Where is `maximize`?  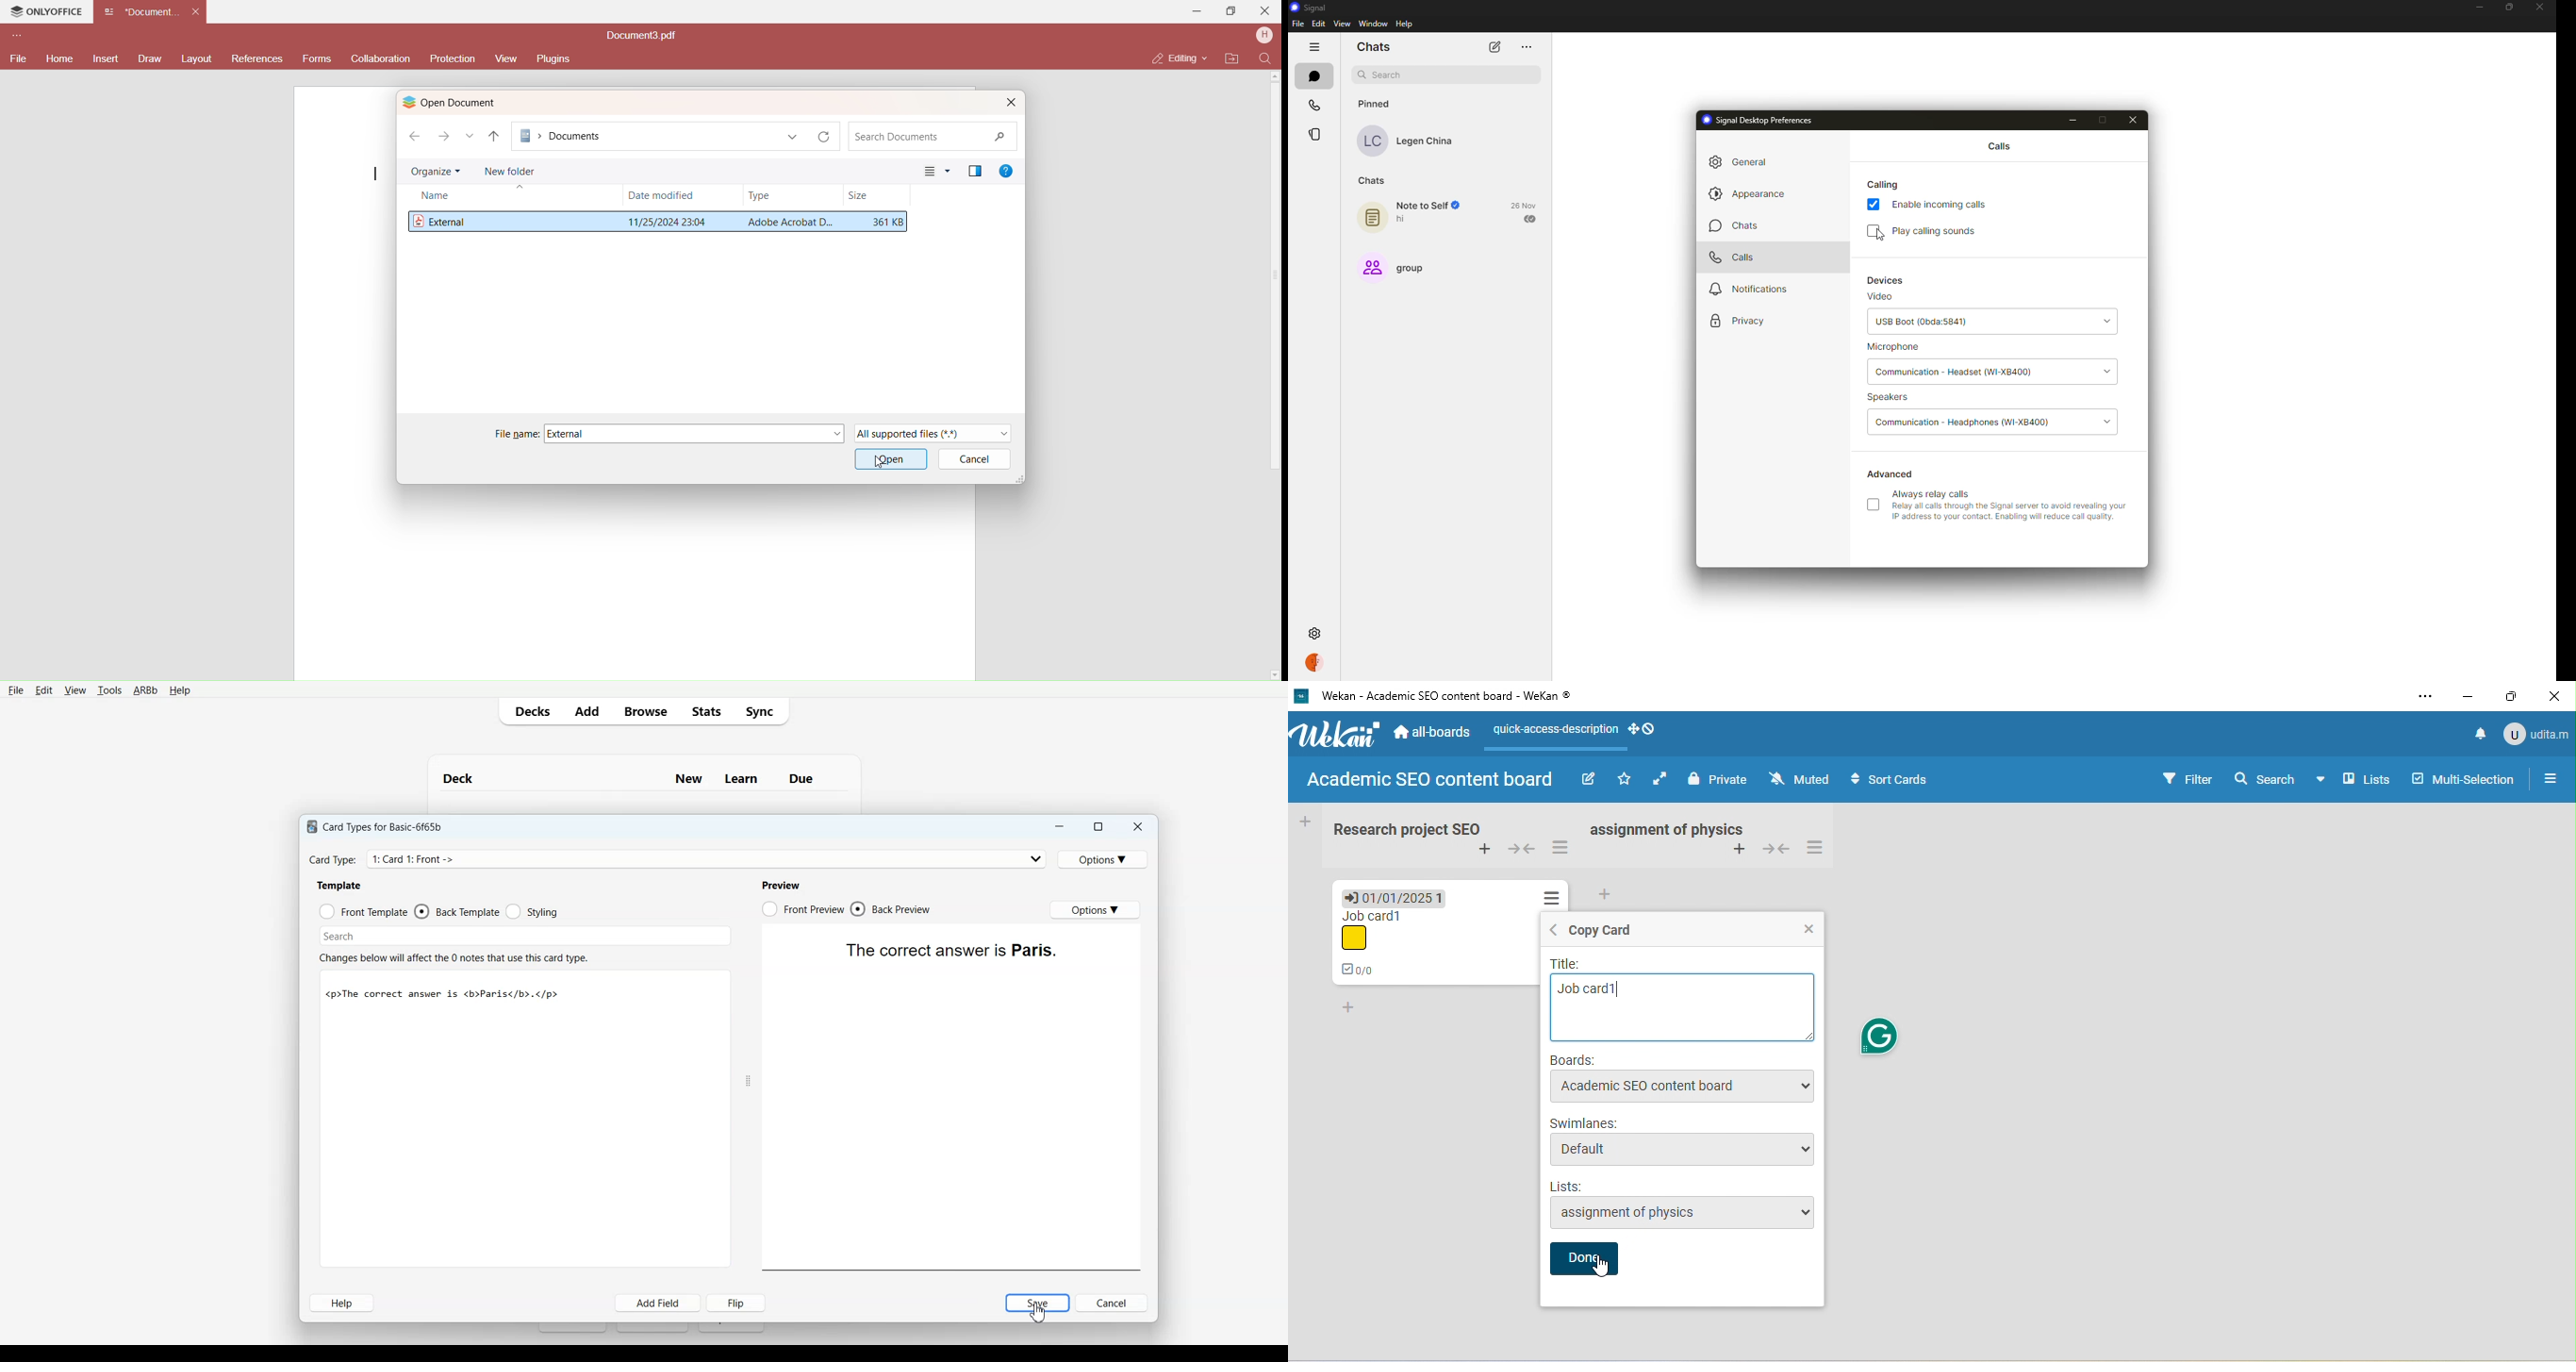
maximize is located at coordinates (2103, 120).